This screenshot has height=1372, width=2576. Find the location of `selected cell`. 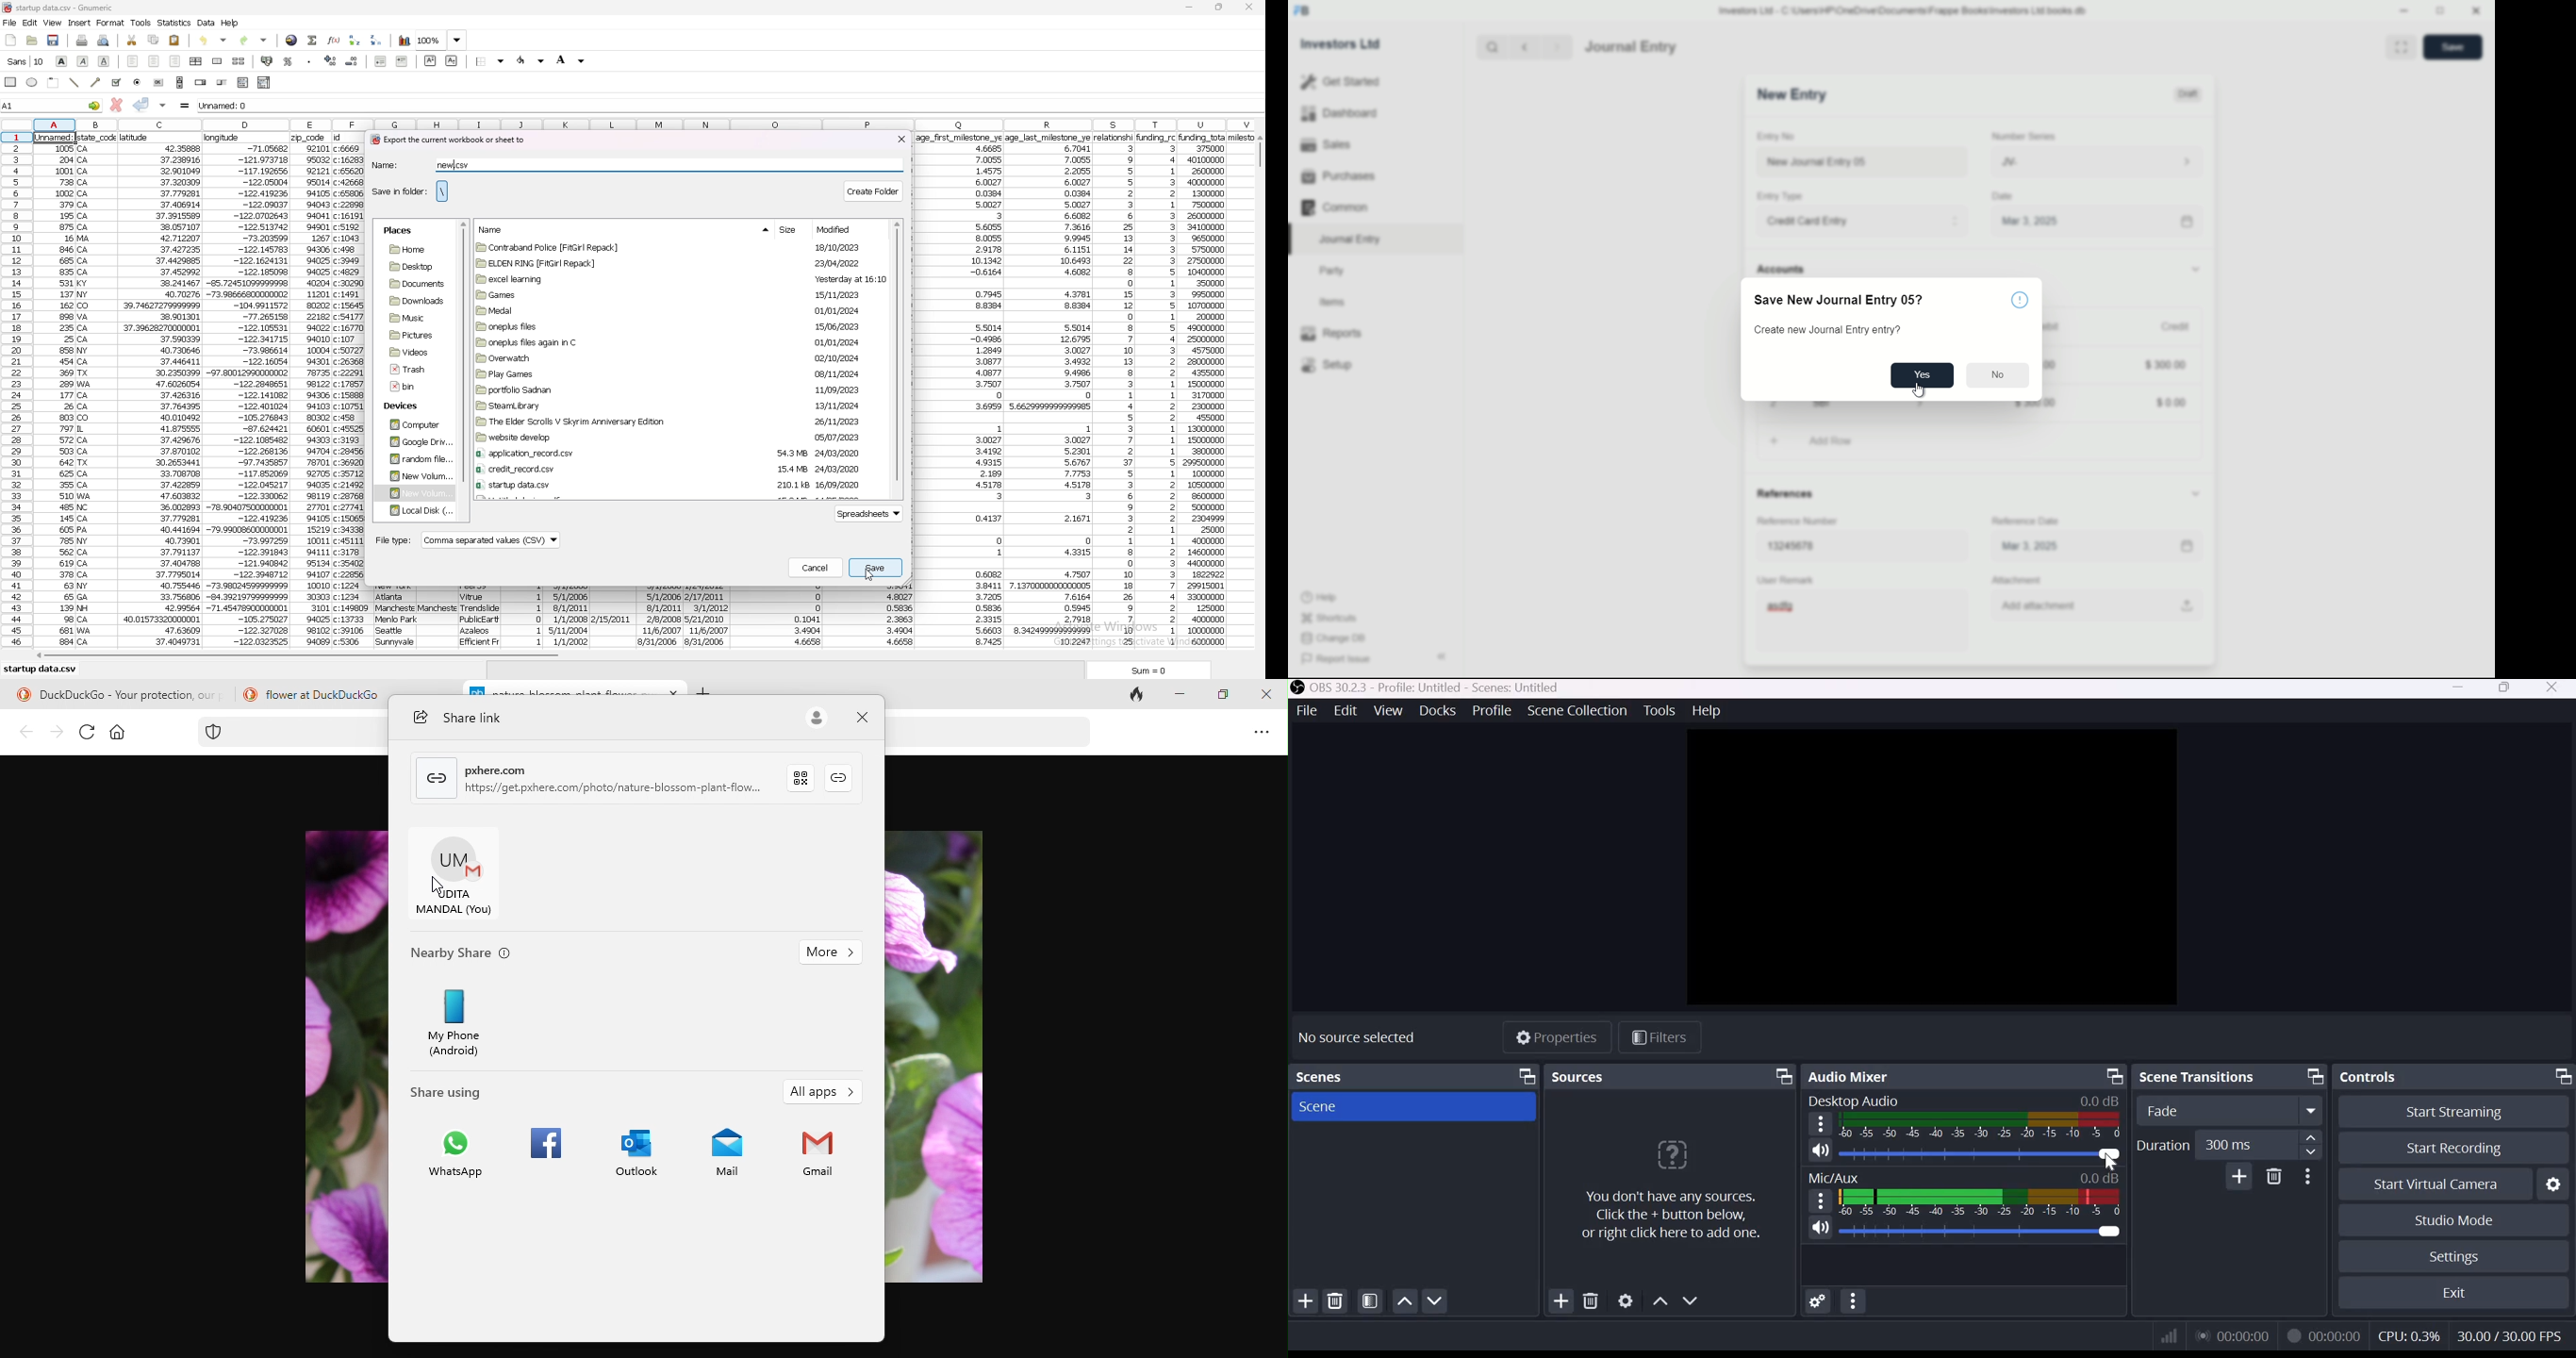

selected cell is located at coordinates (51, 105).